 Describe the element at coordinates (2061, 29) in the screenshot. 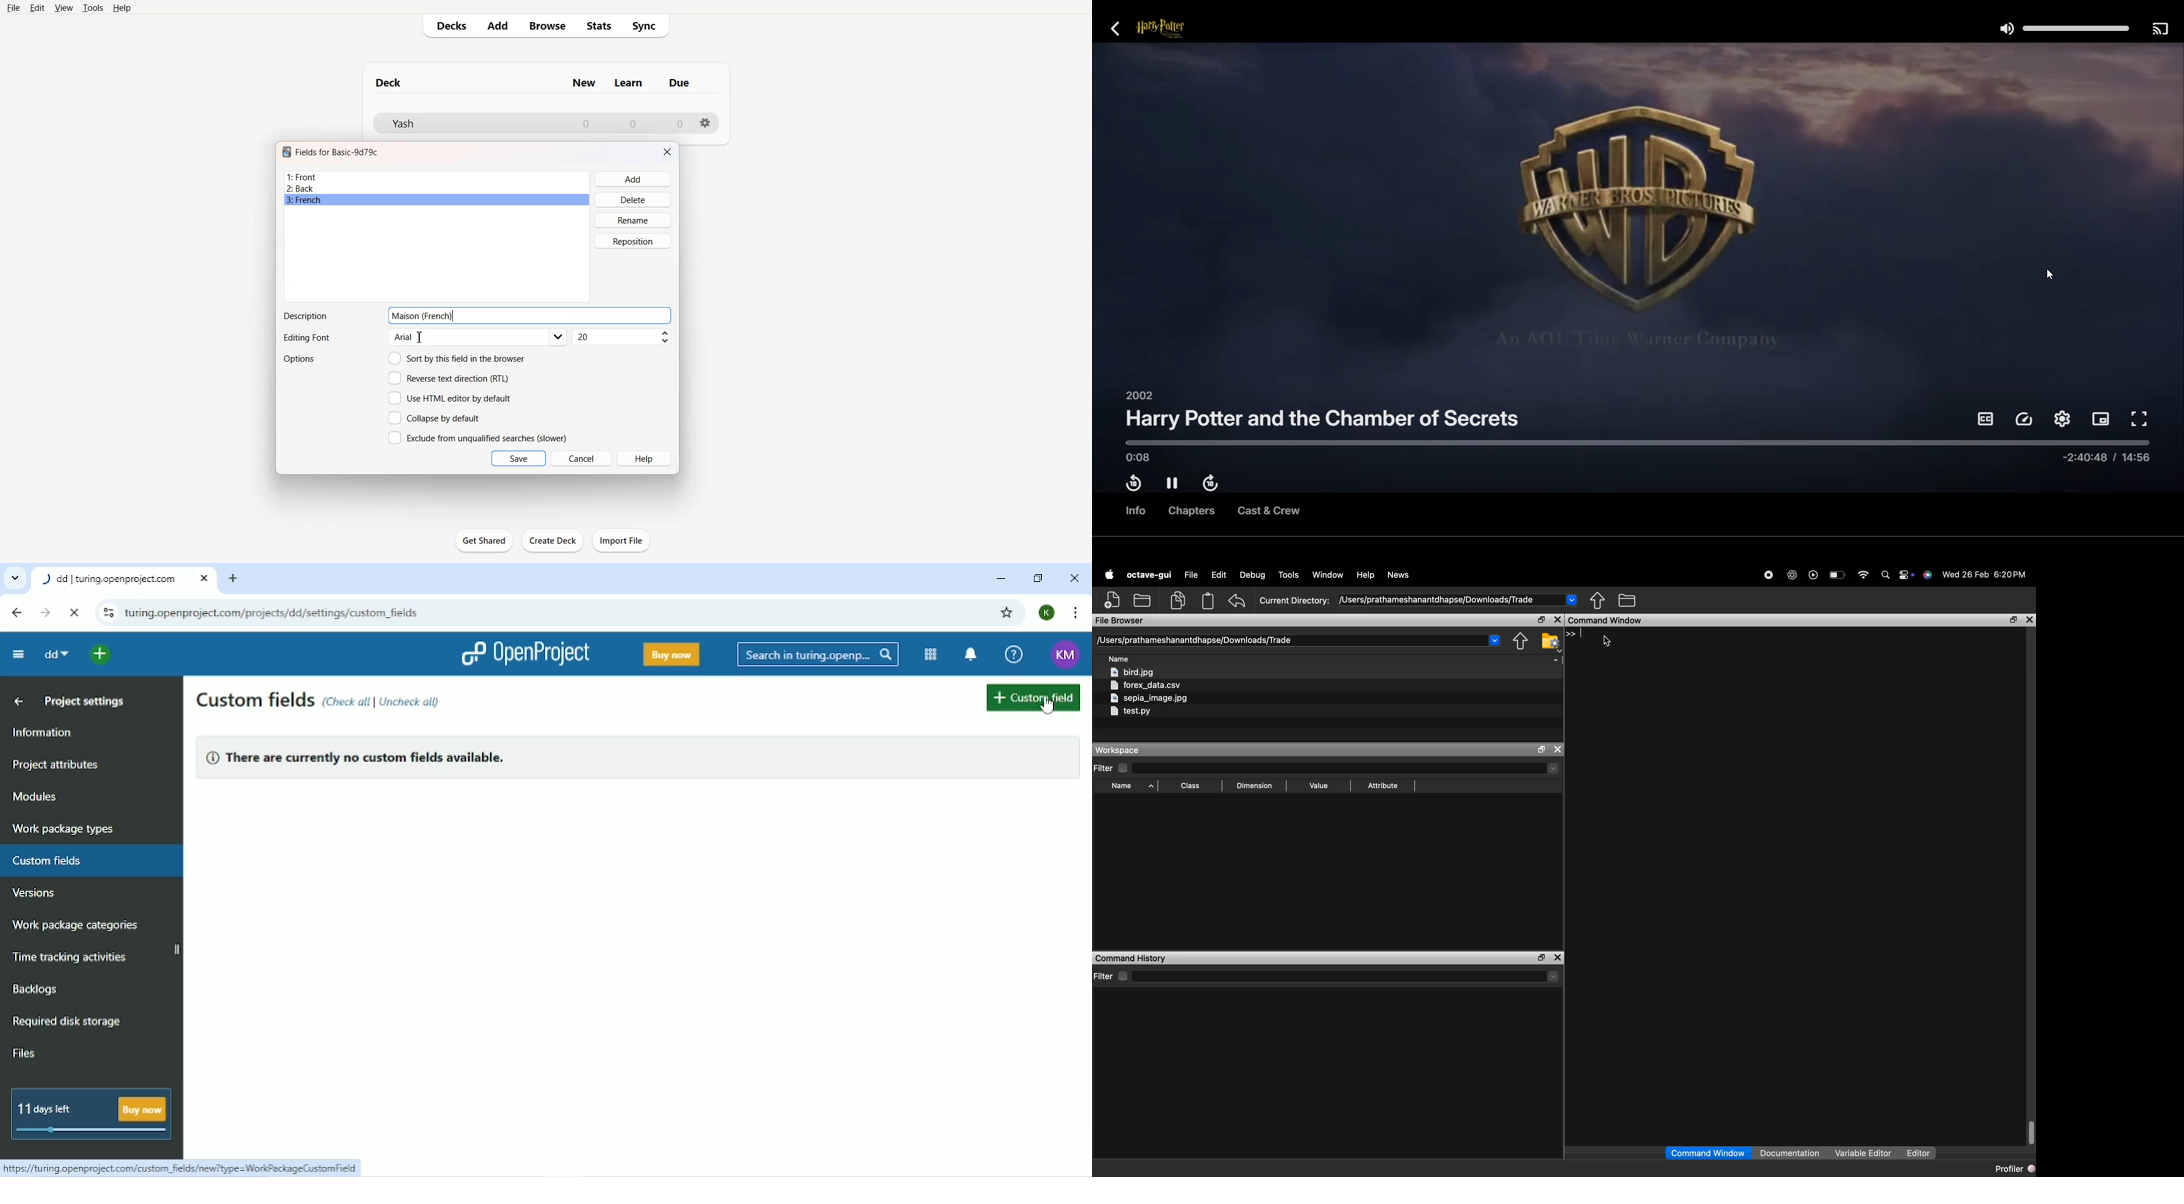

I see `Volume` at that location.